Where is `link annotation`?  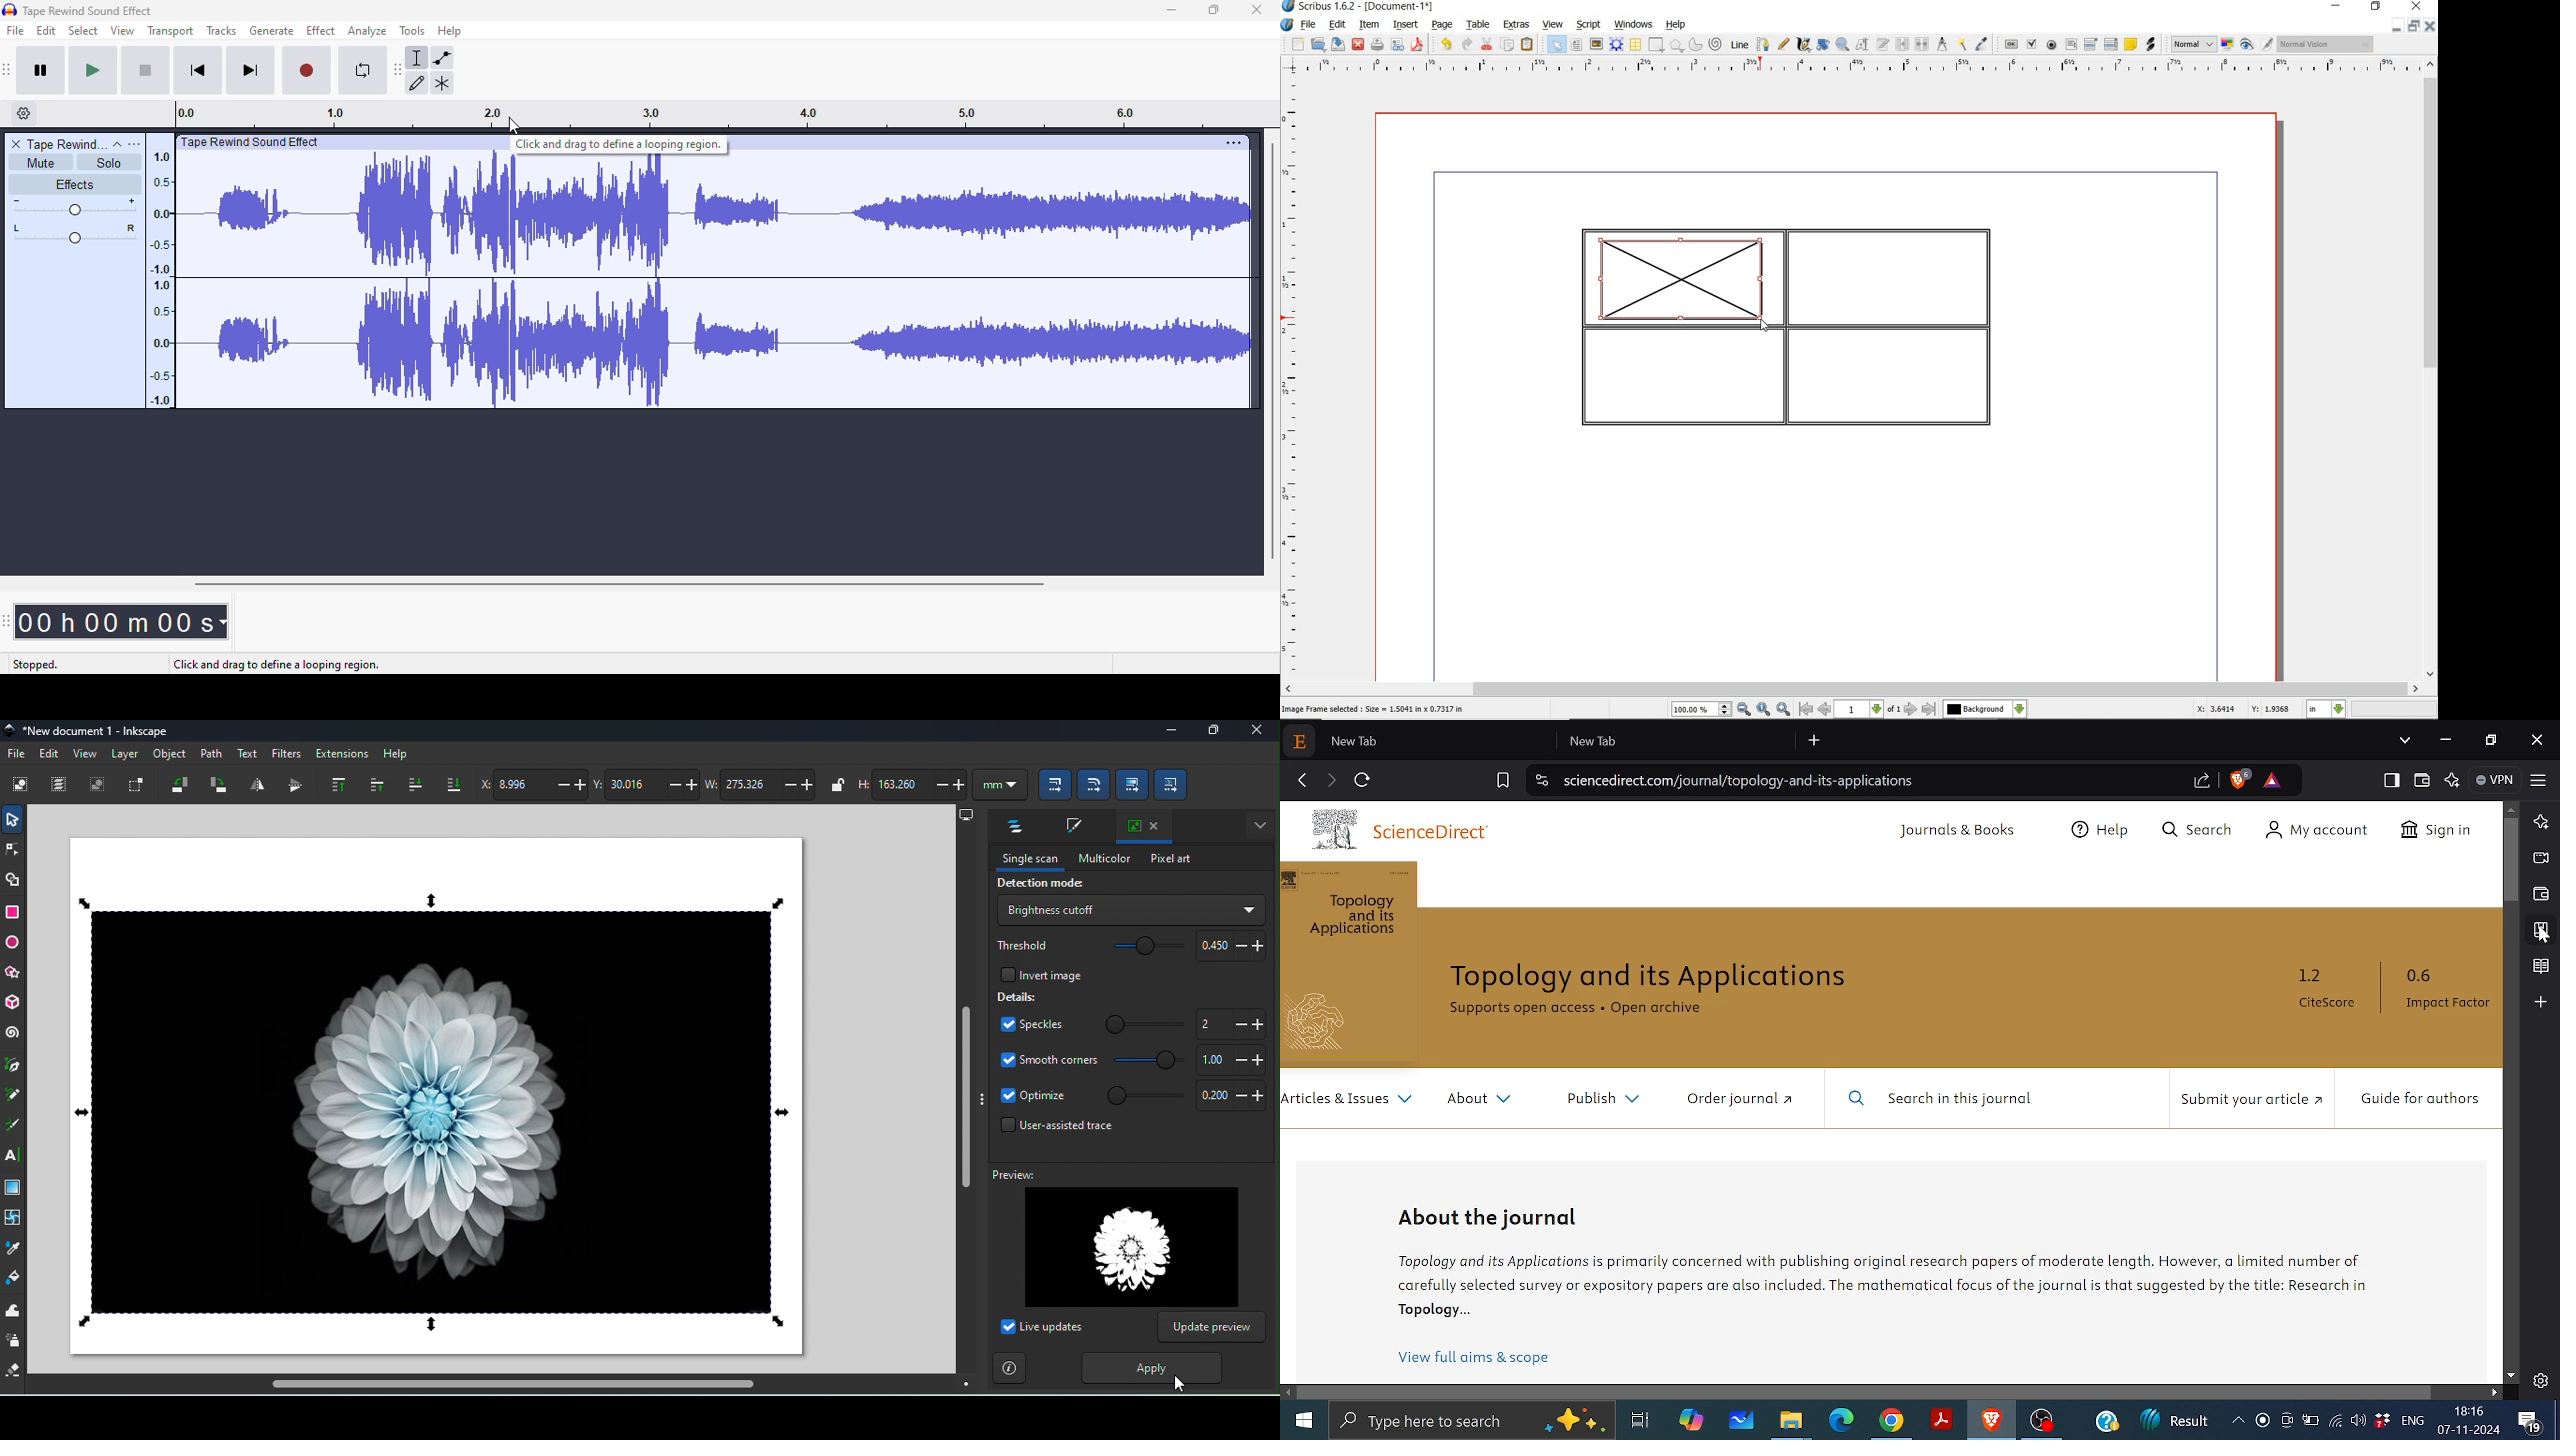
link annotation is located at coordinates (2150, 44).